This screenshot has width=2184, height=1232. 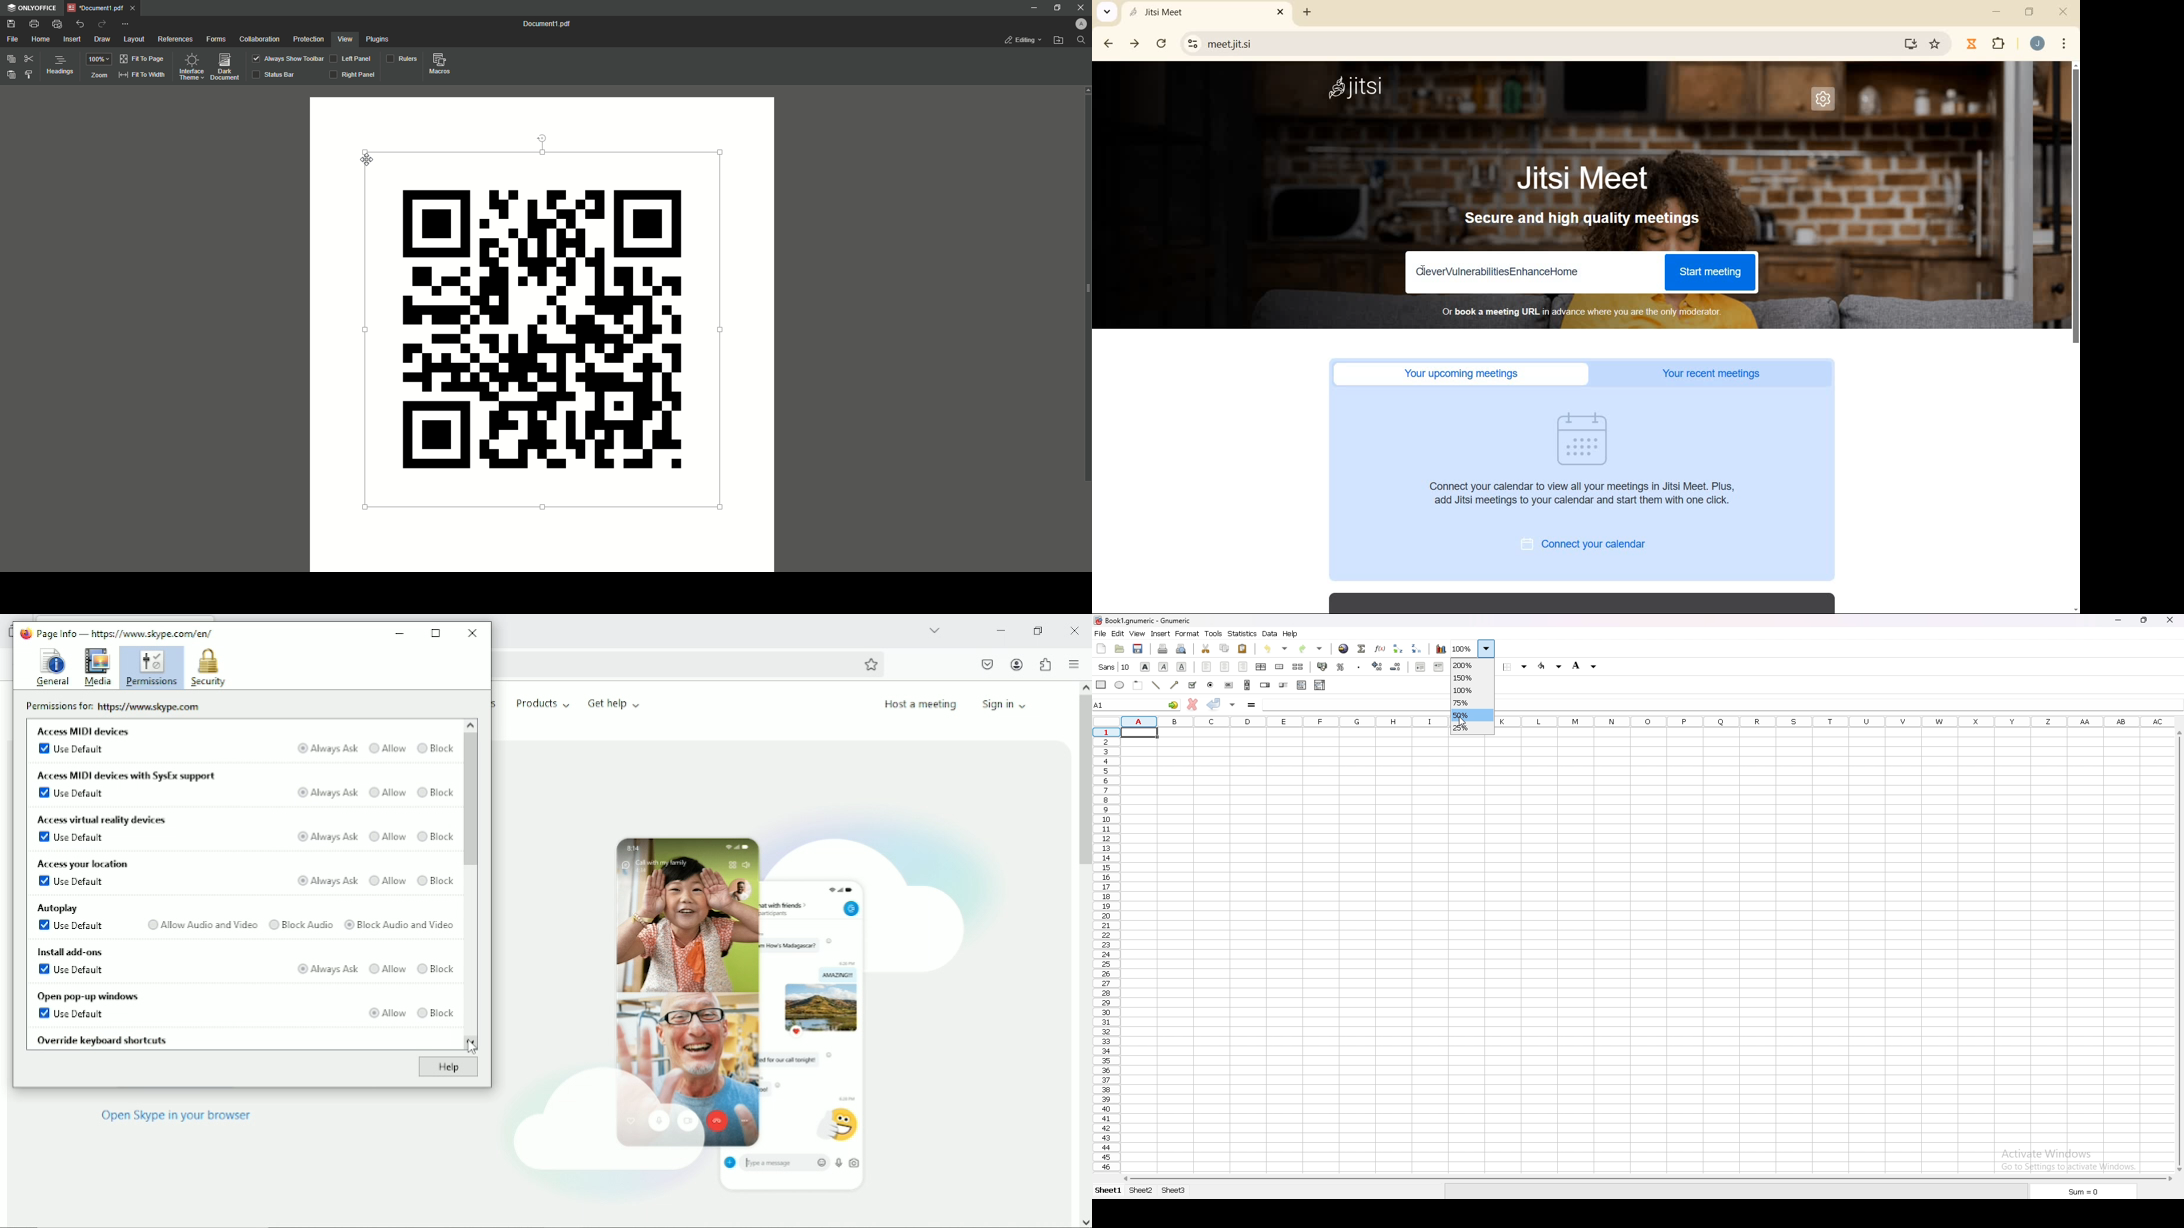 What do you see at coordinates (1440, 667) in the screenshot?
I see `increase indent` at bounding box center [1440, 667].